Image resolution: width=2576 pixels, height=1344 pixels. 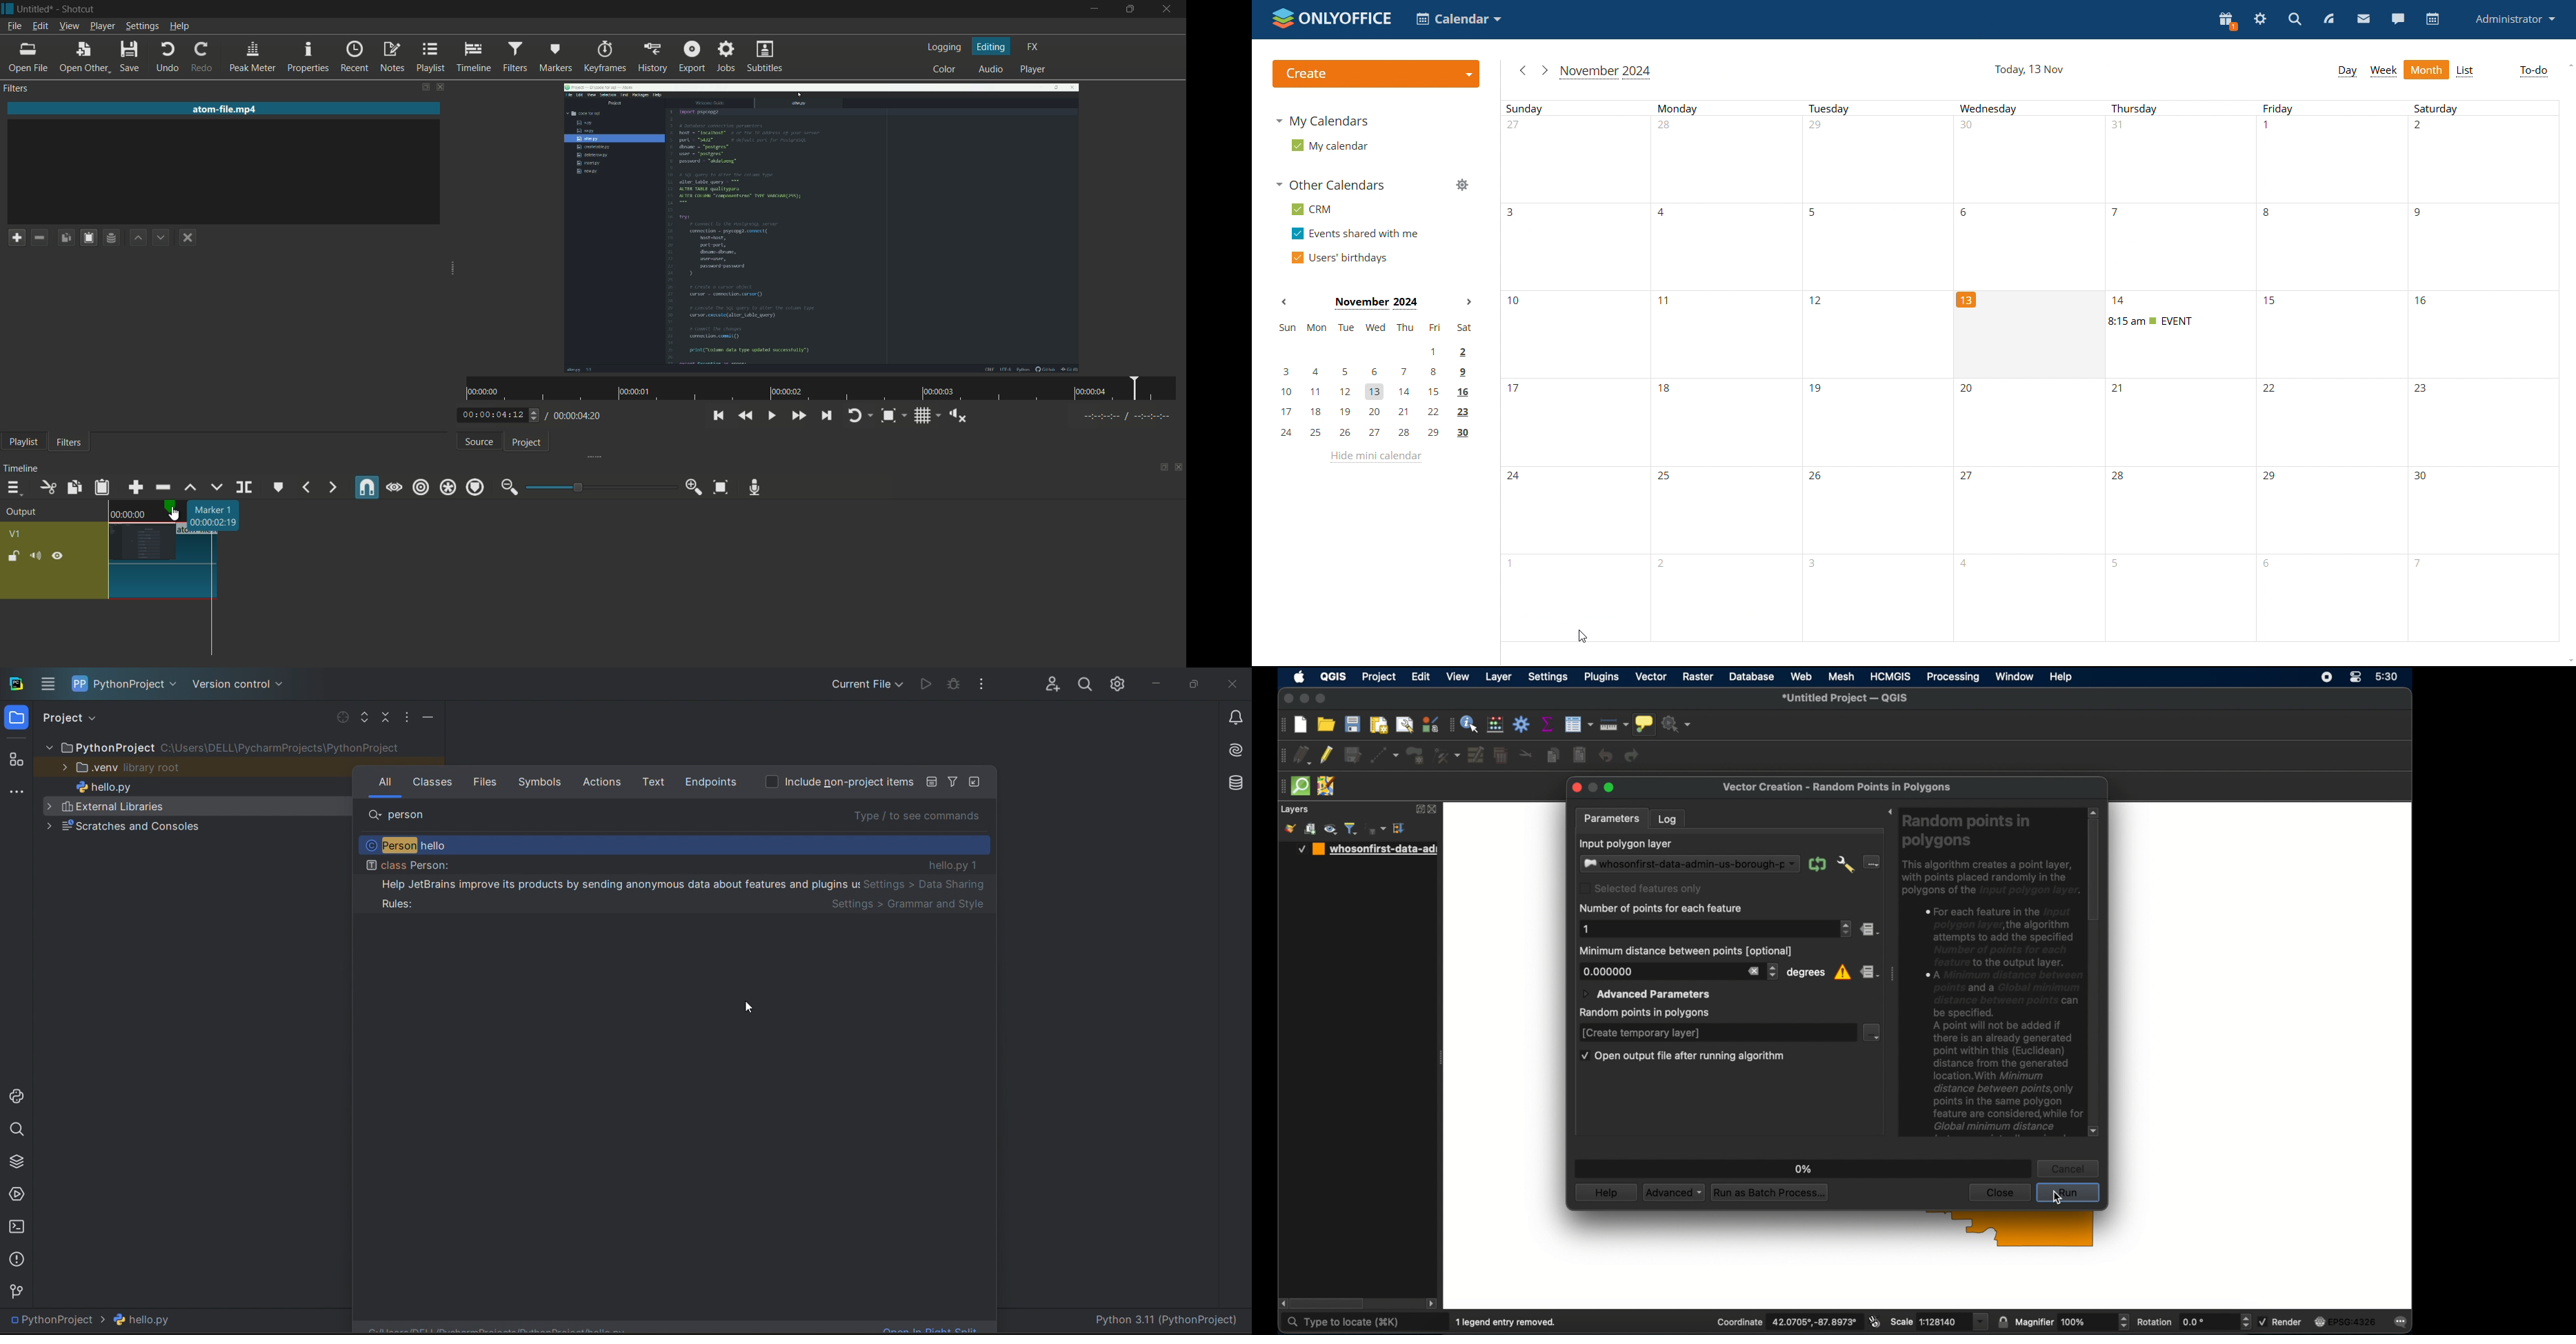 I want to click on zoom in, so click(x=694, y=488).